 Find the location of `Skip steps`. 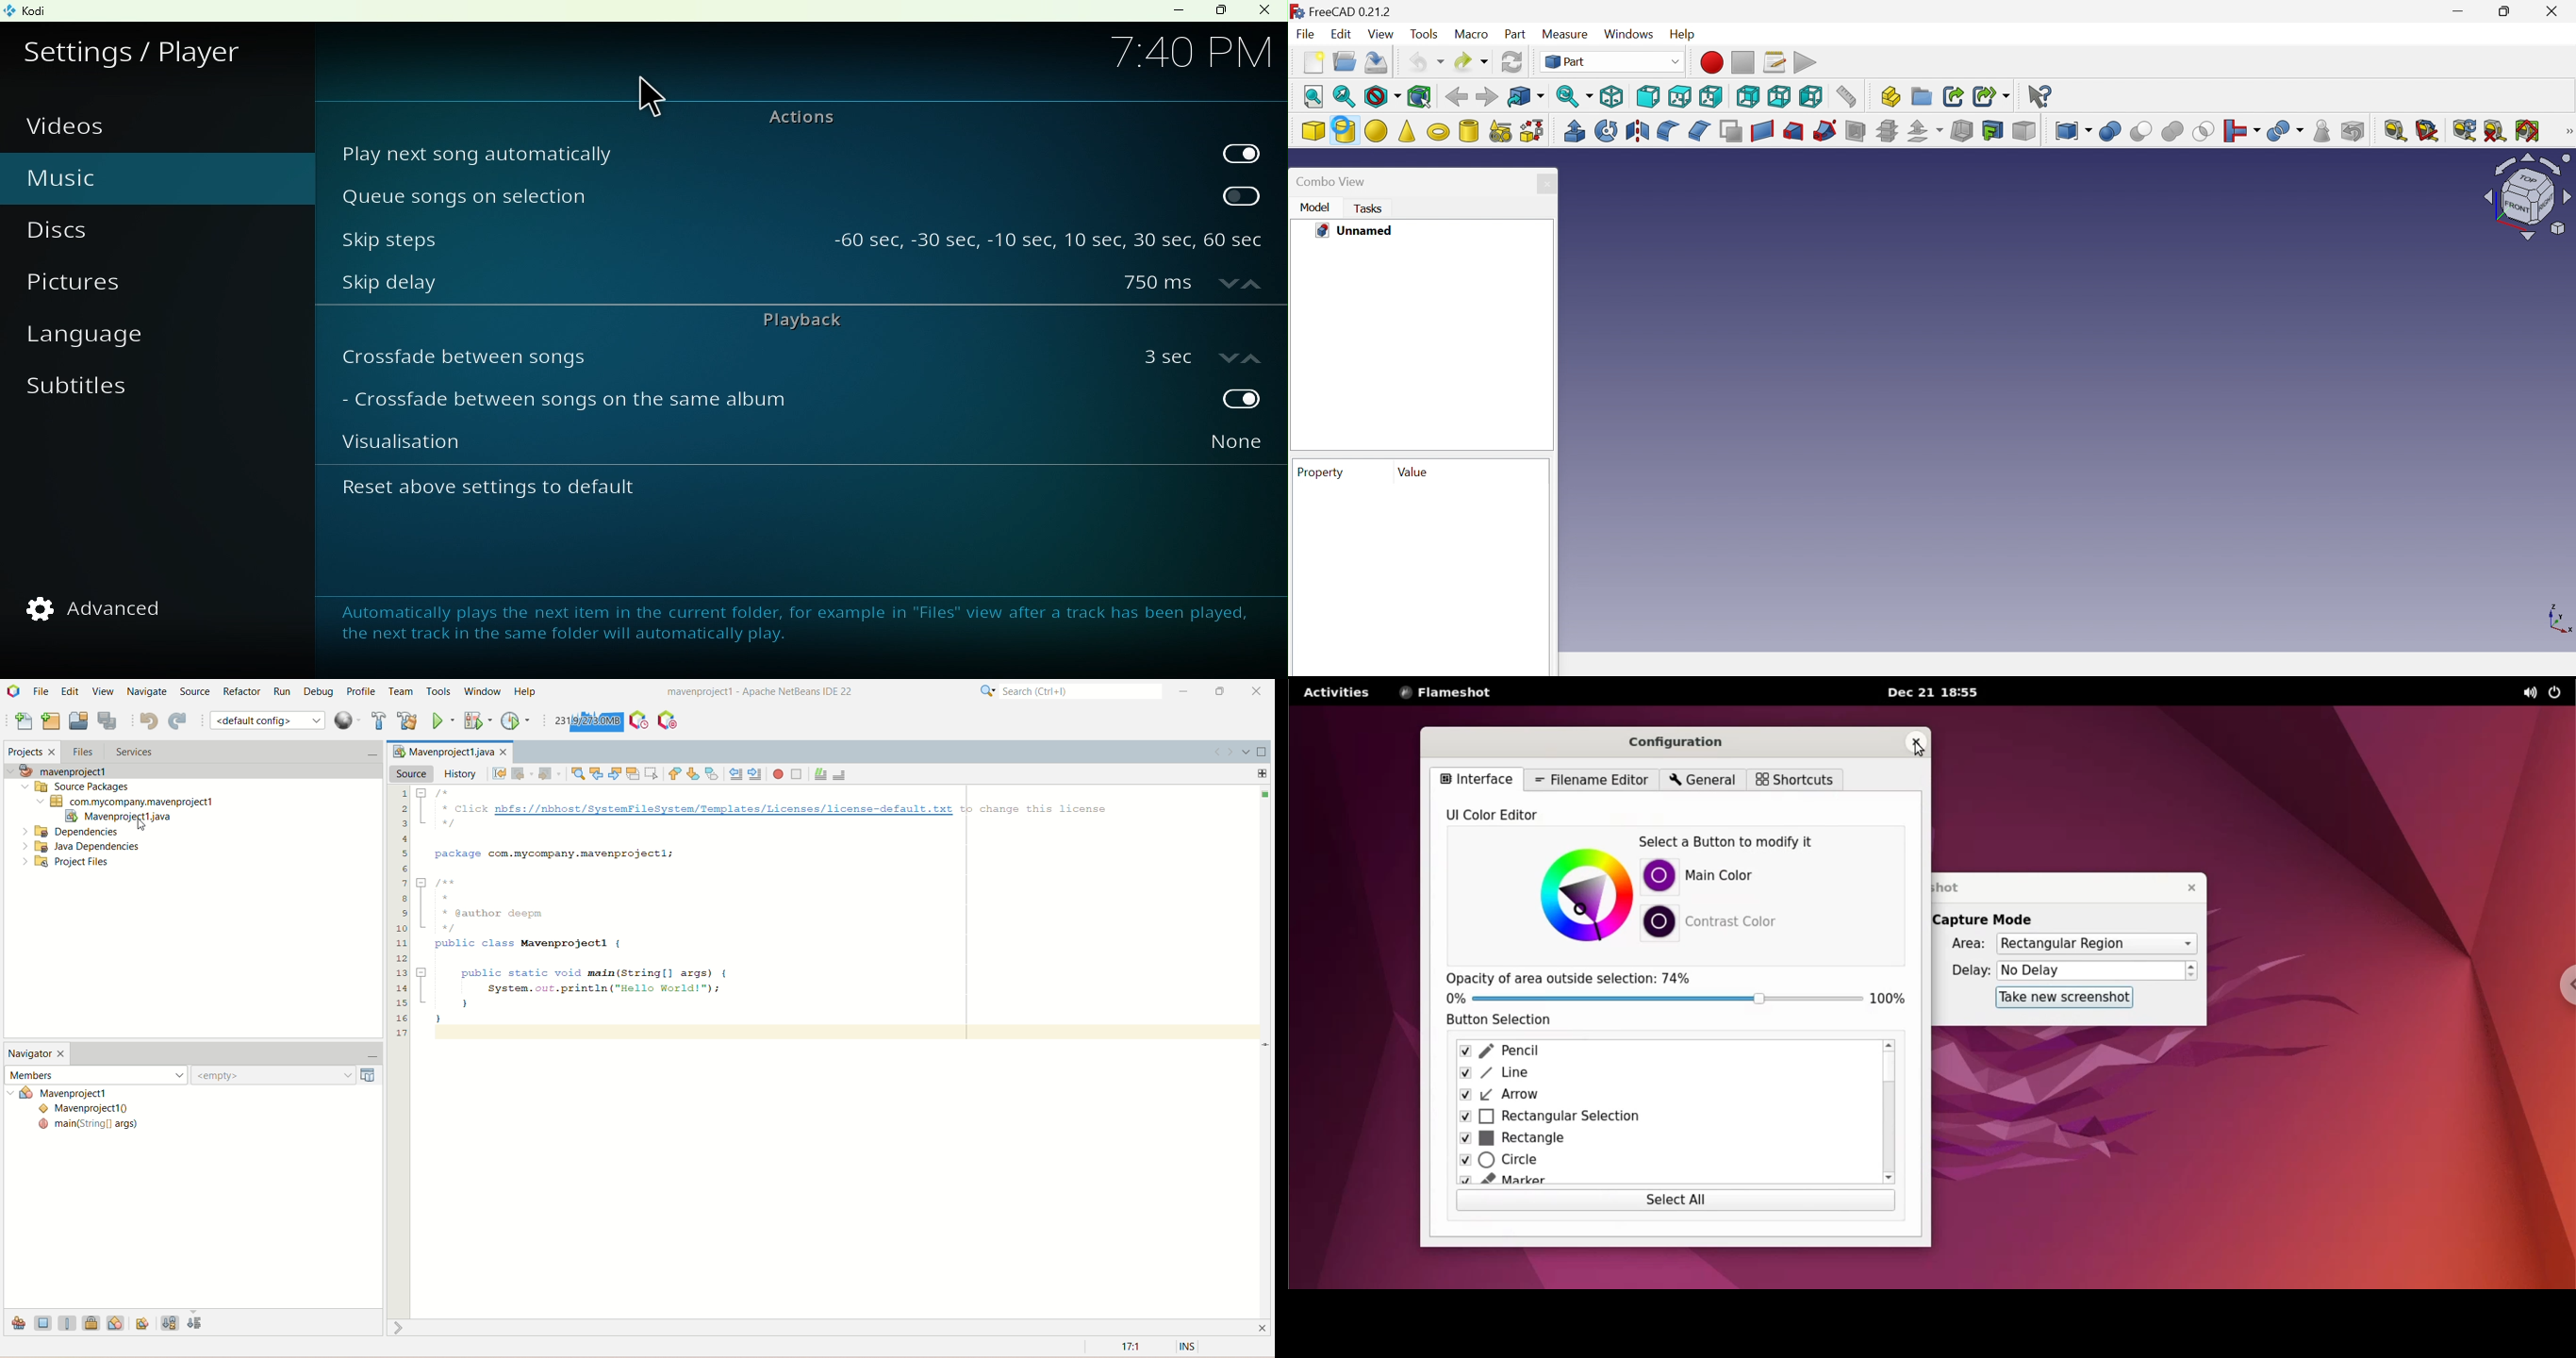

Skip steps is located at coordinates (571, 234).